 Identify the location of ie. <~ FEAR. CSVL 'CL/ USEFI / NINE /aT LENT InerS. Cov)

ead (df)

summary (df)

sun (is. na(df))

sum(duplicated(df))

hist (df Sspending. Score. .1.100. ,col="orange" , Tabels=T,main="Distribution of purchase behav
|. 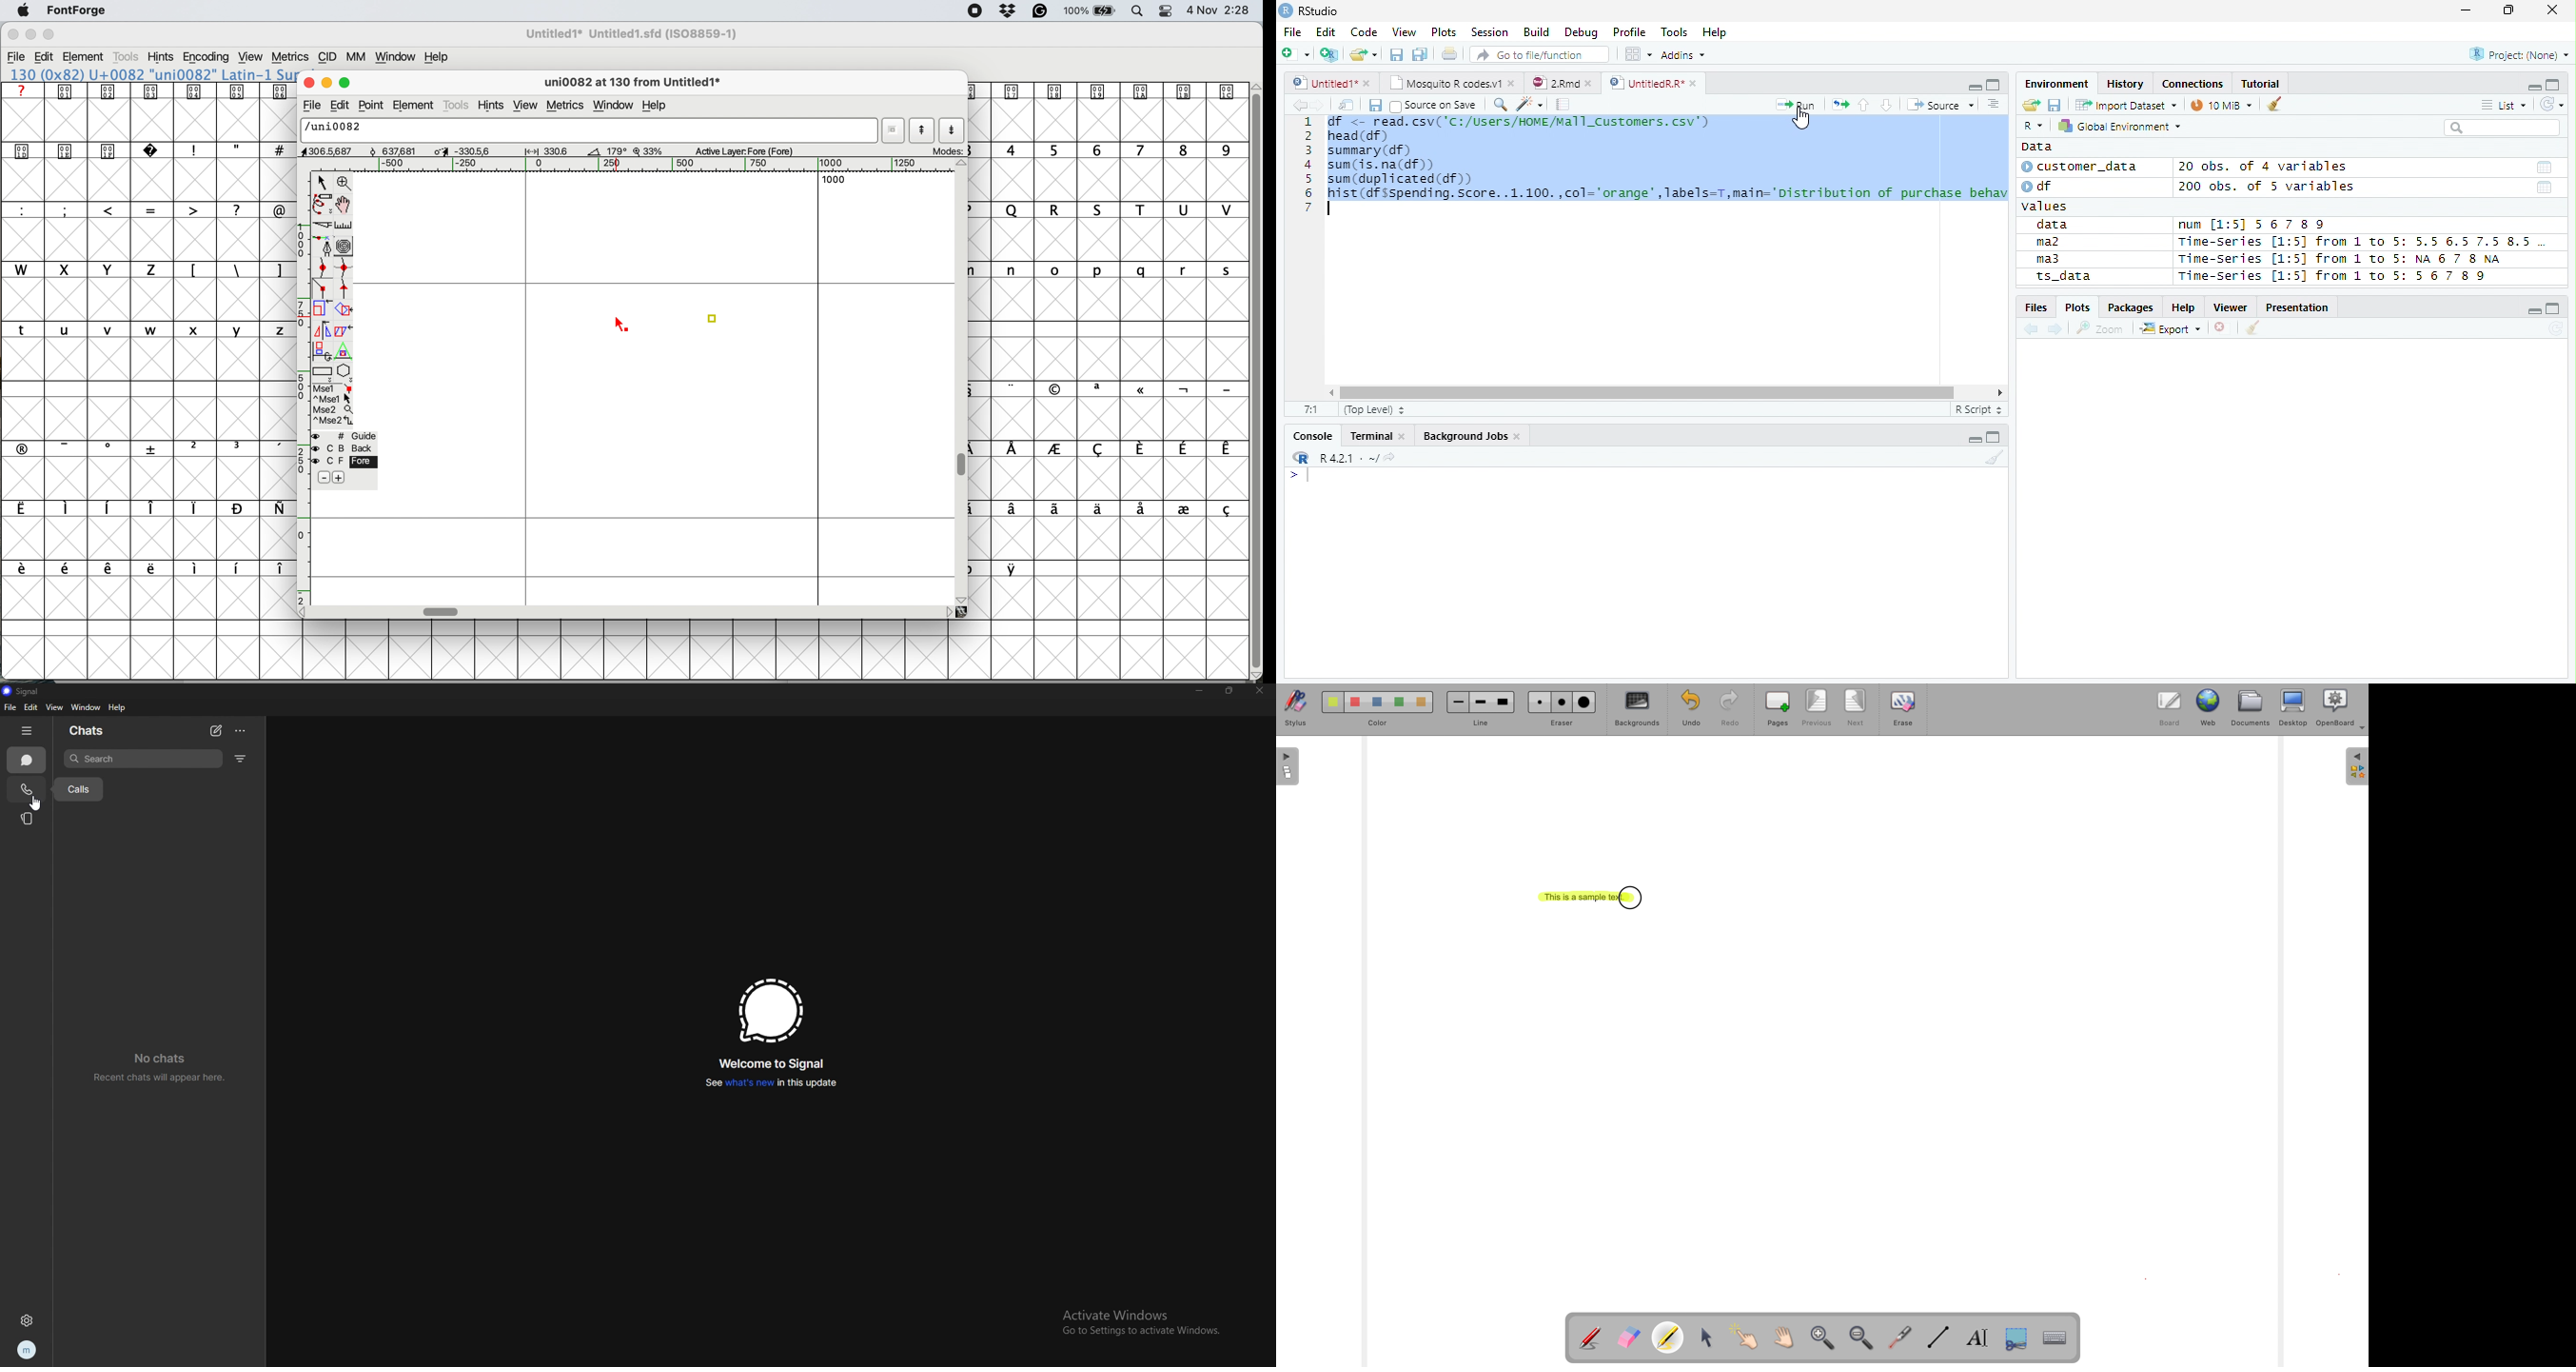
(1669, 168).